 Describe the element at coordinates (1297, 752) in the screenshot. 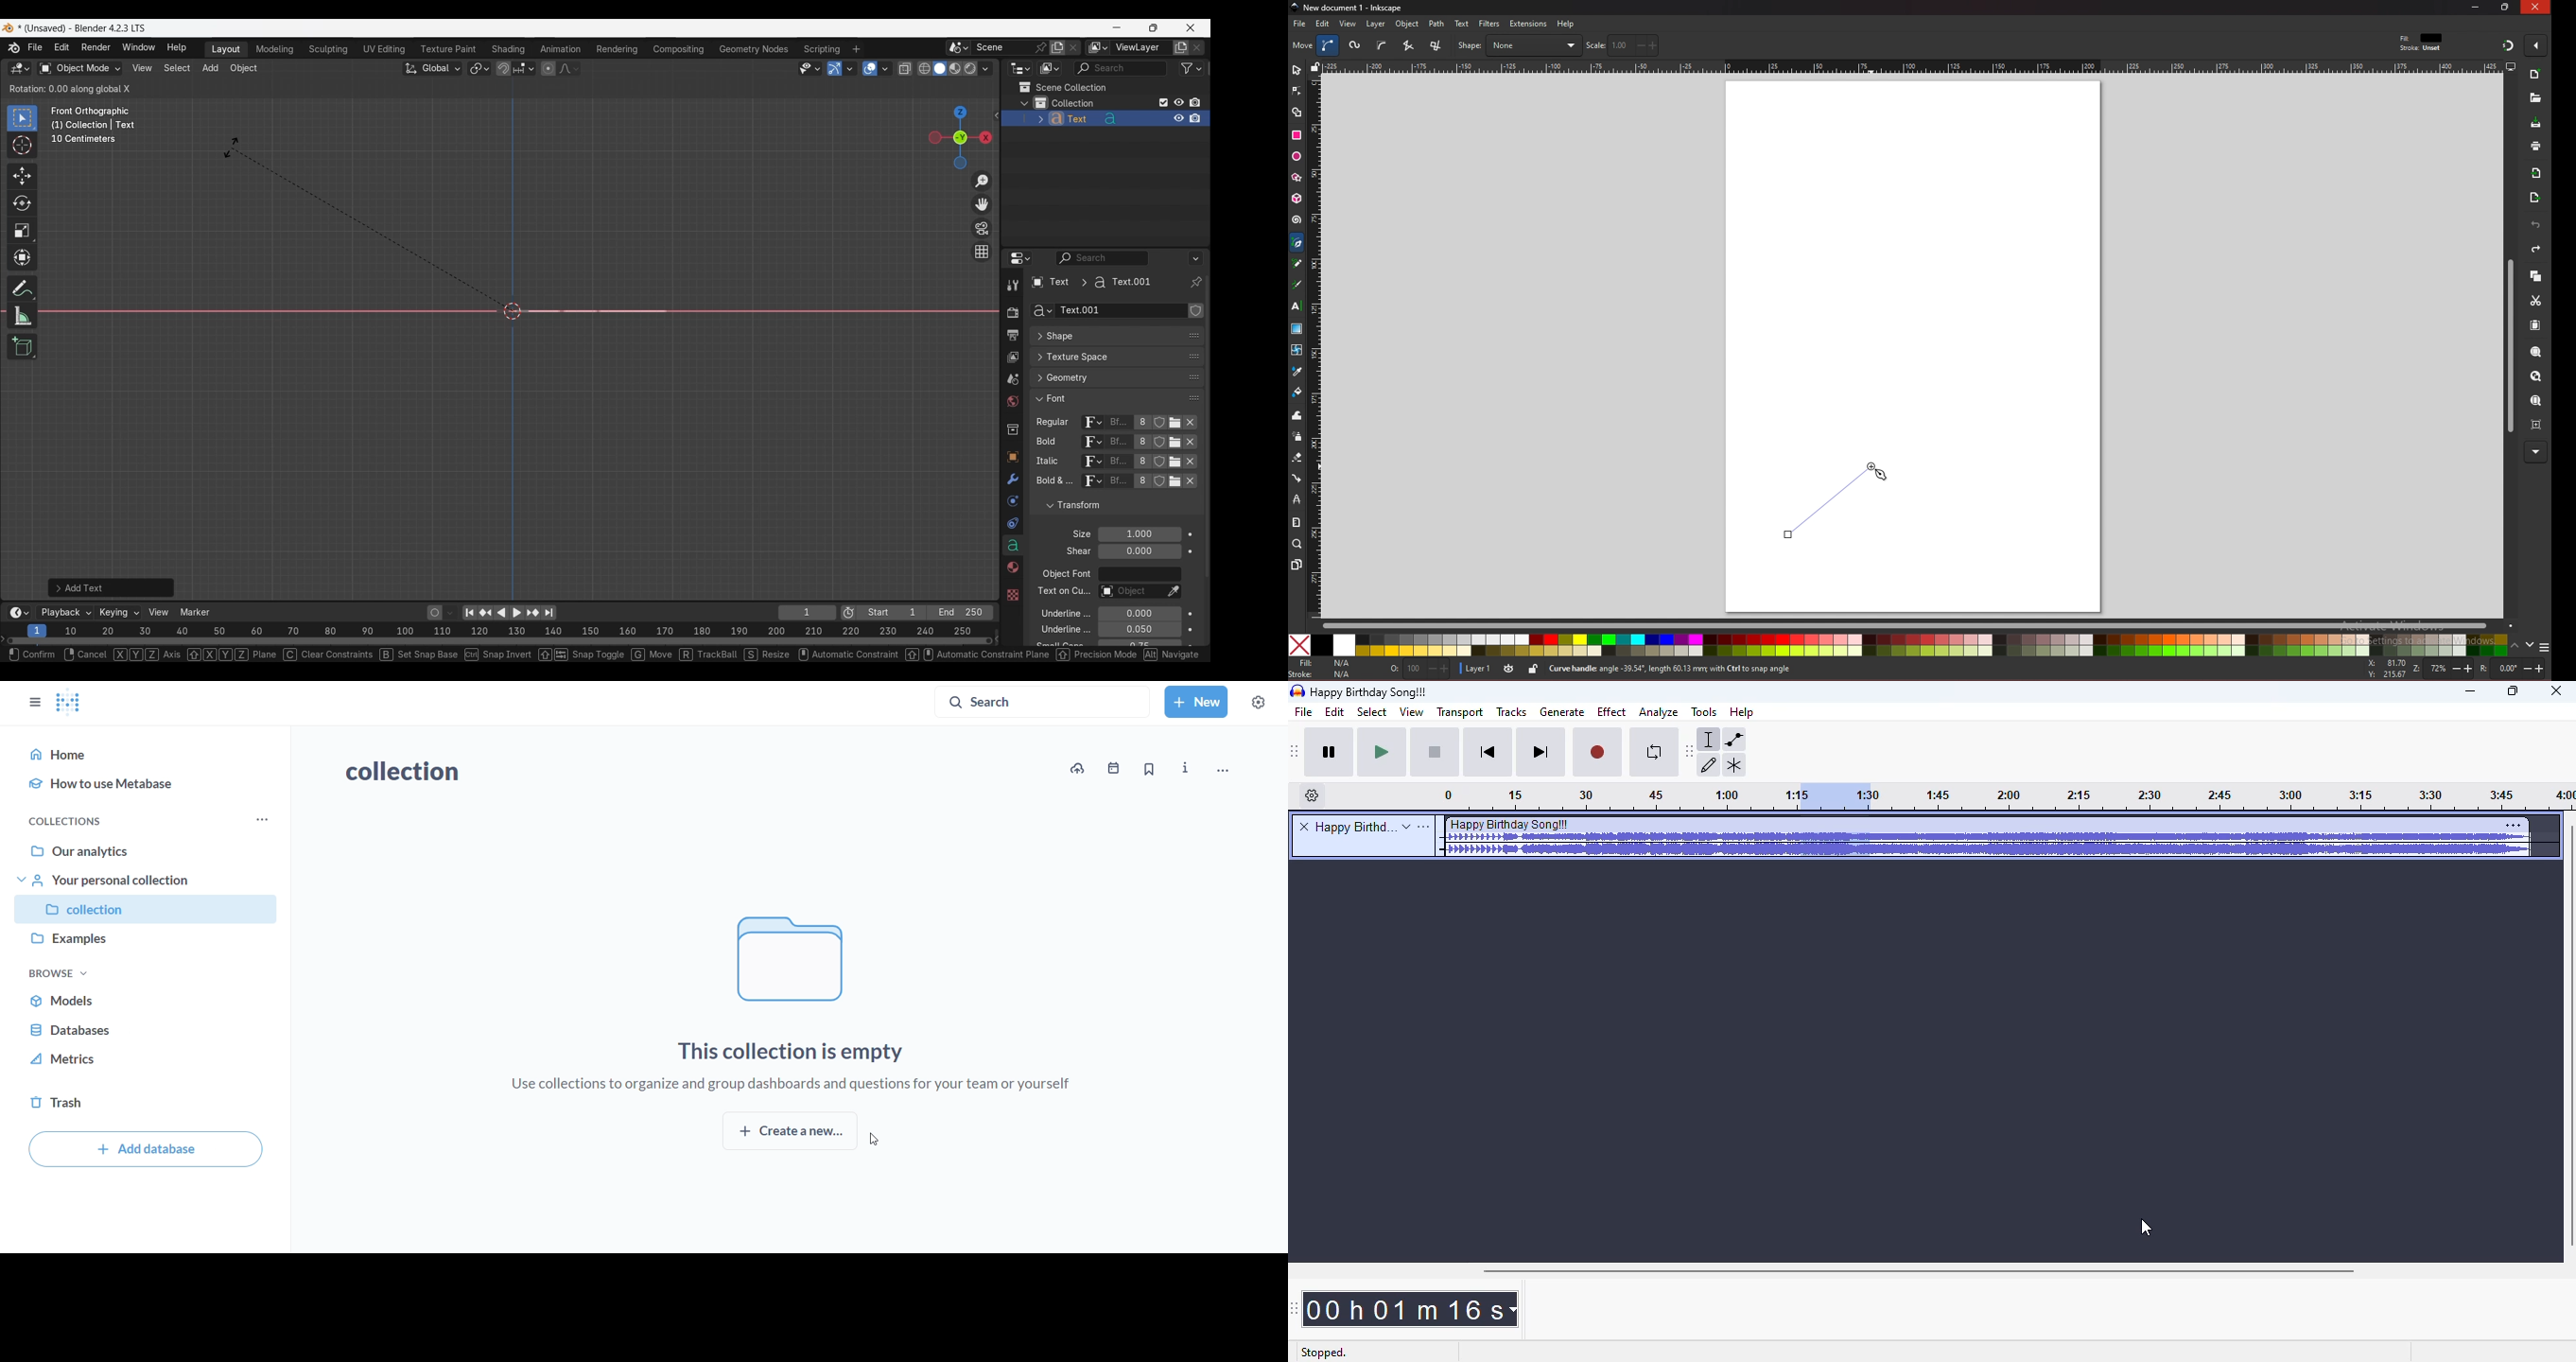

I see `audacity transport toolbar` at that location.